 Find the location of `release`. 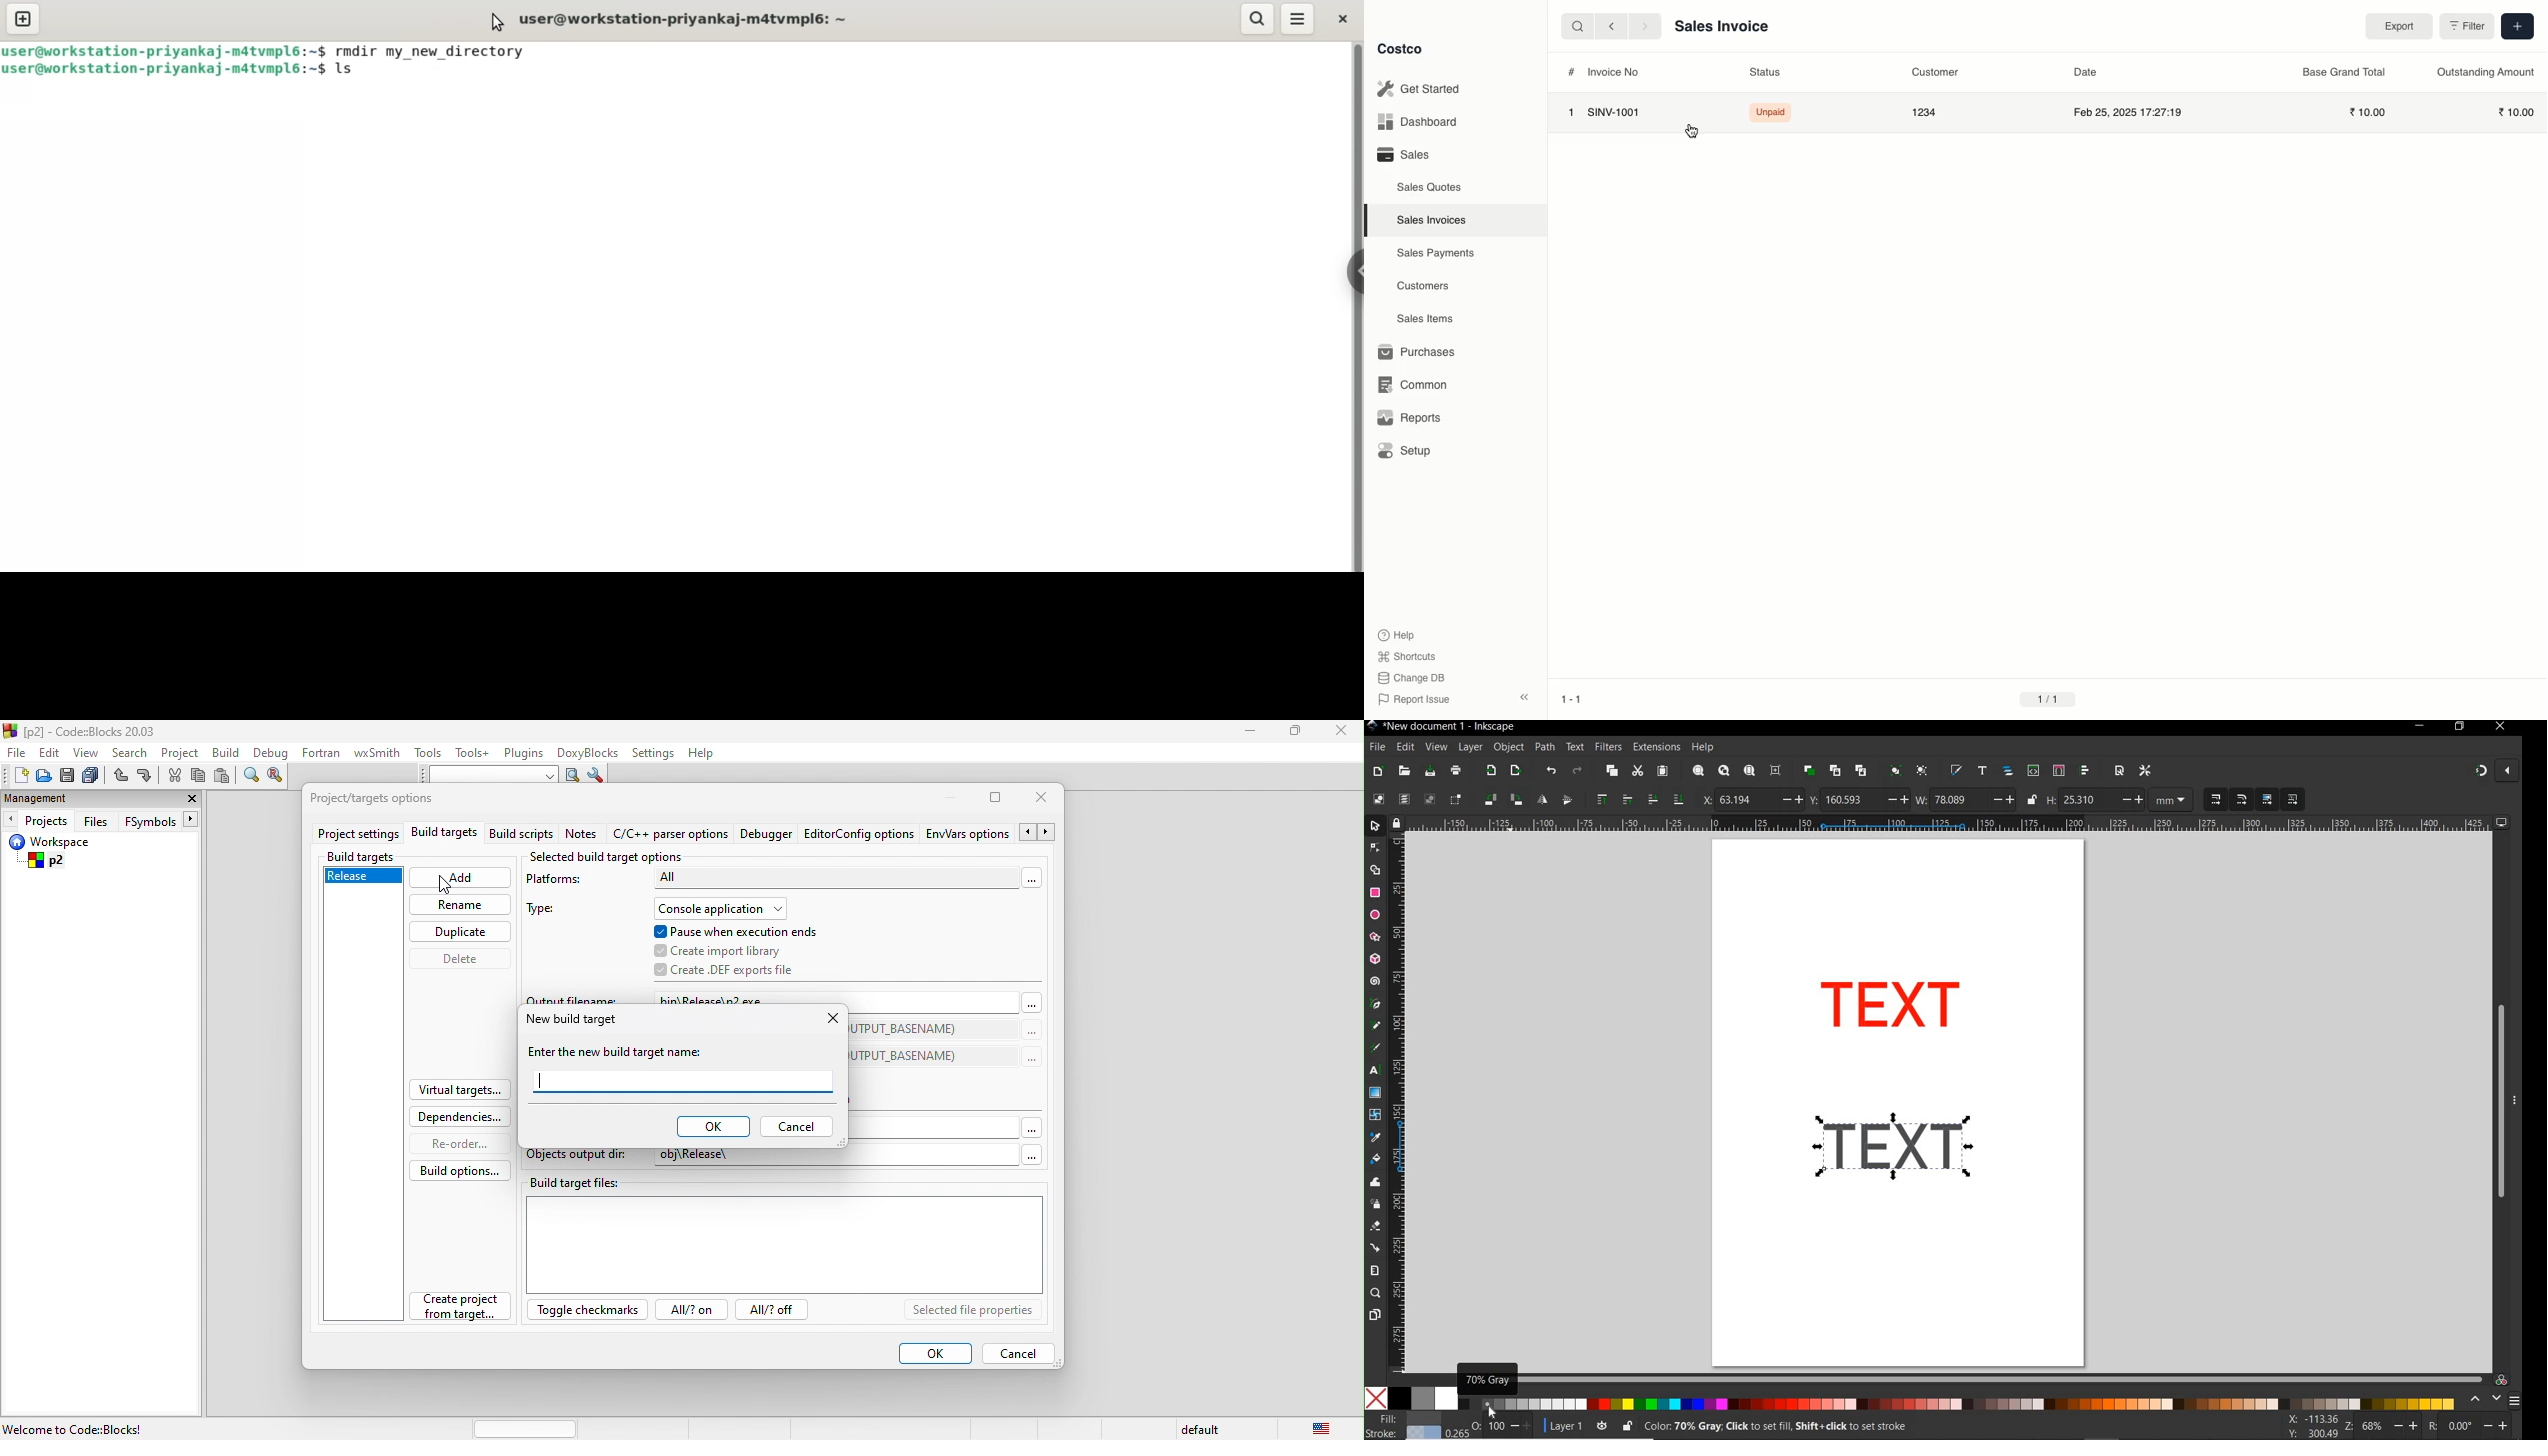

release is located at coordinates (364, 877).